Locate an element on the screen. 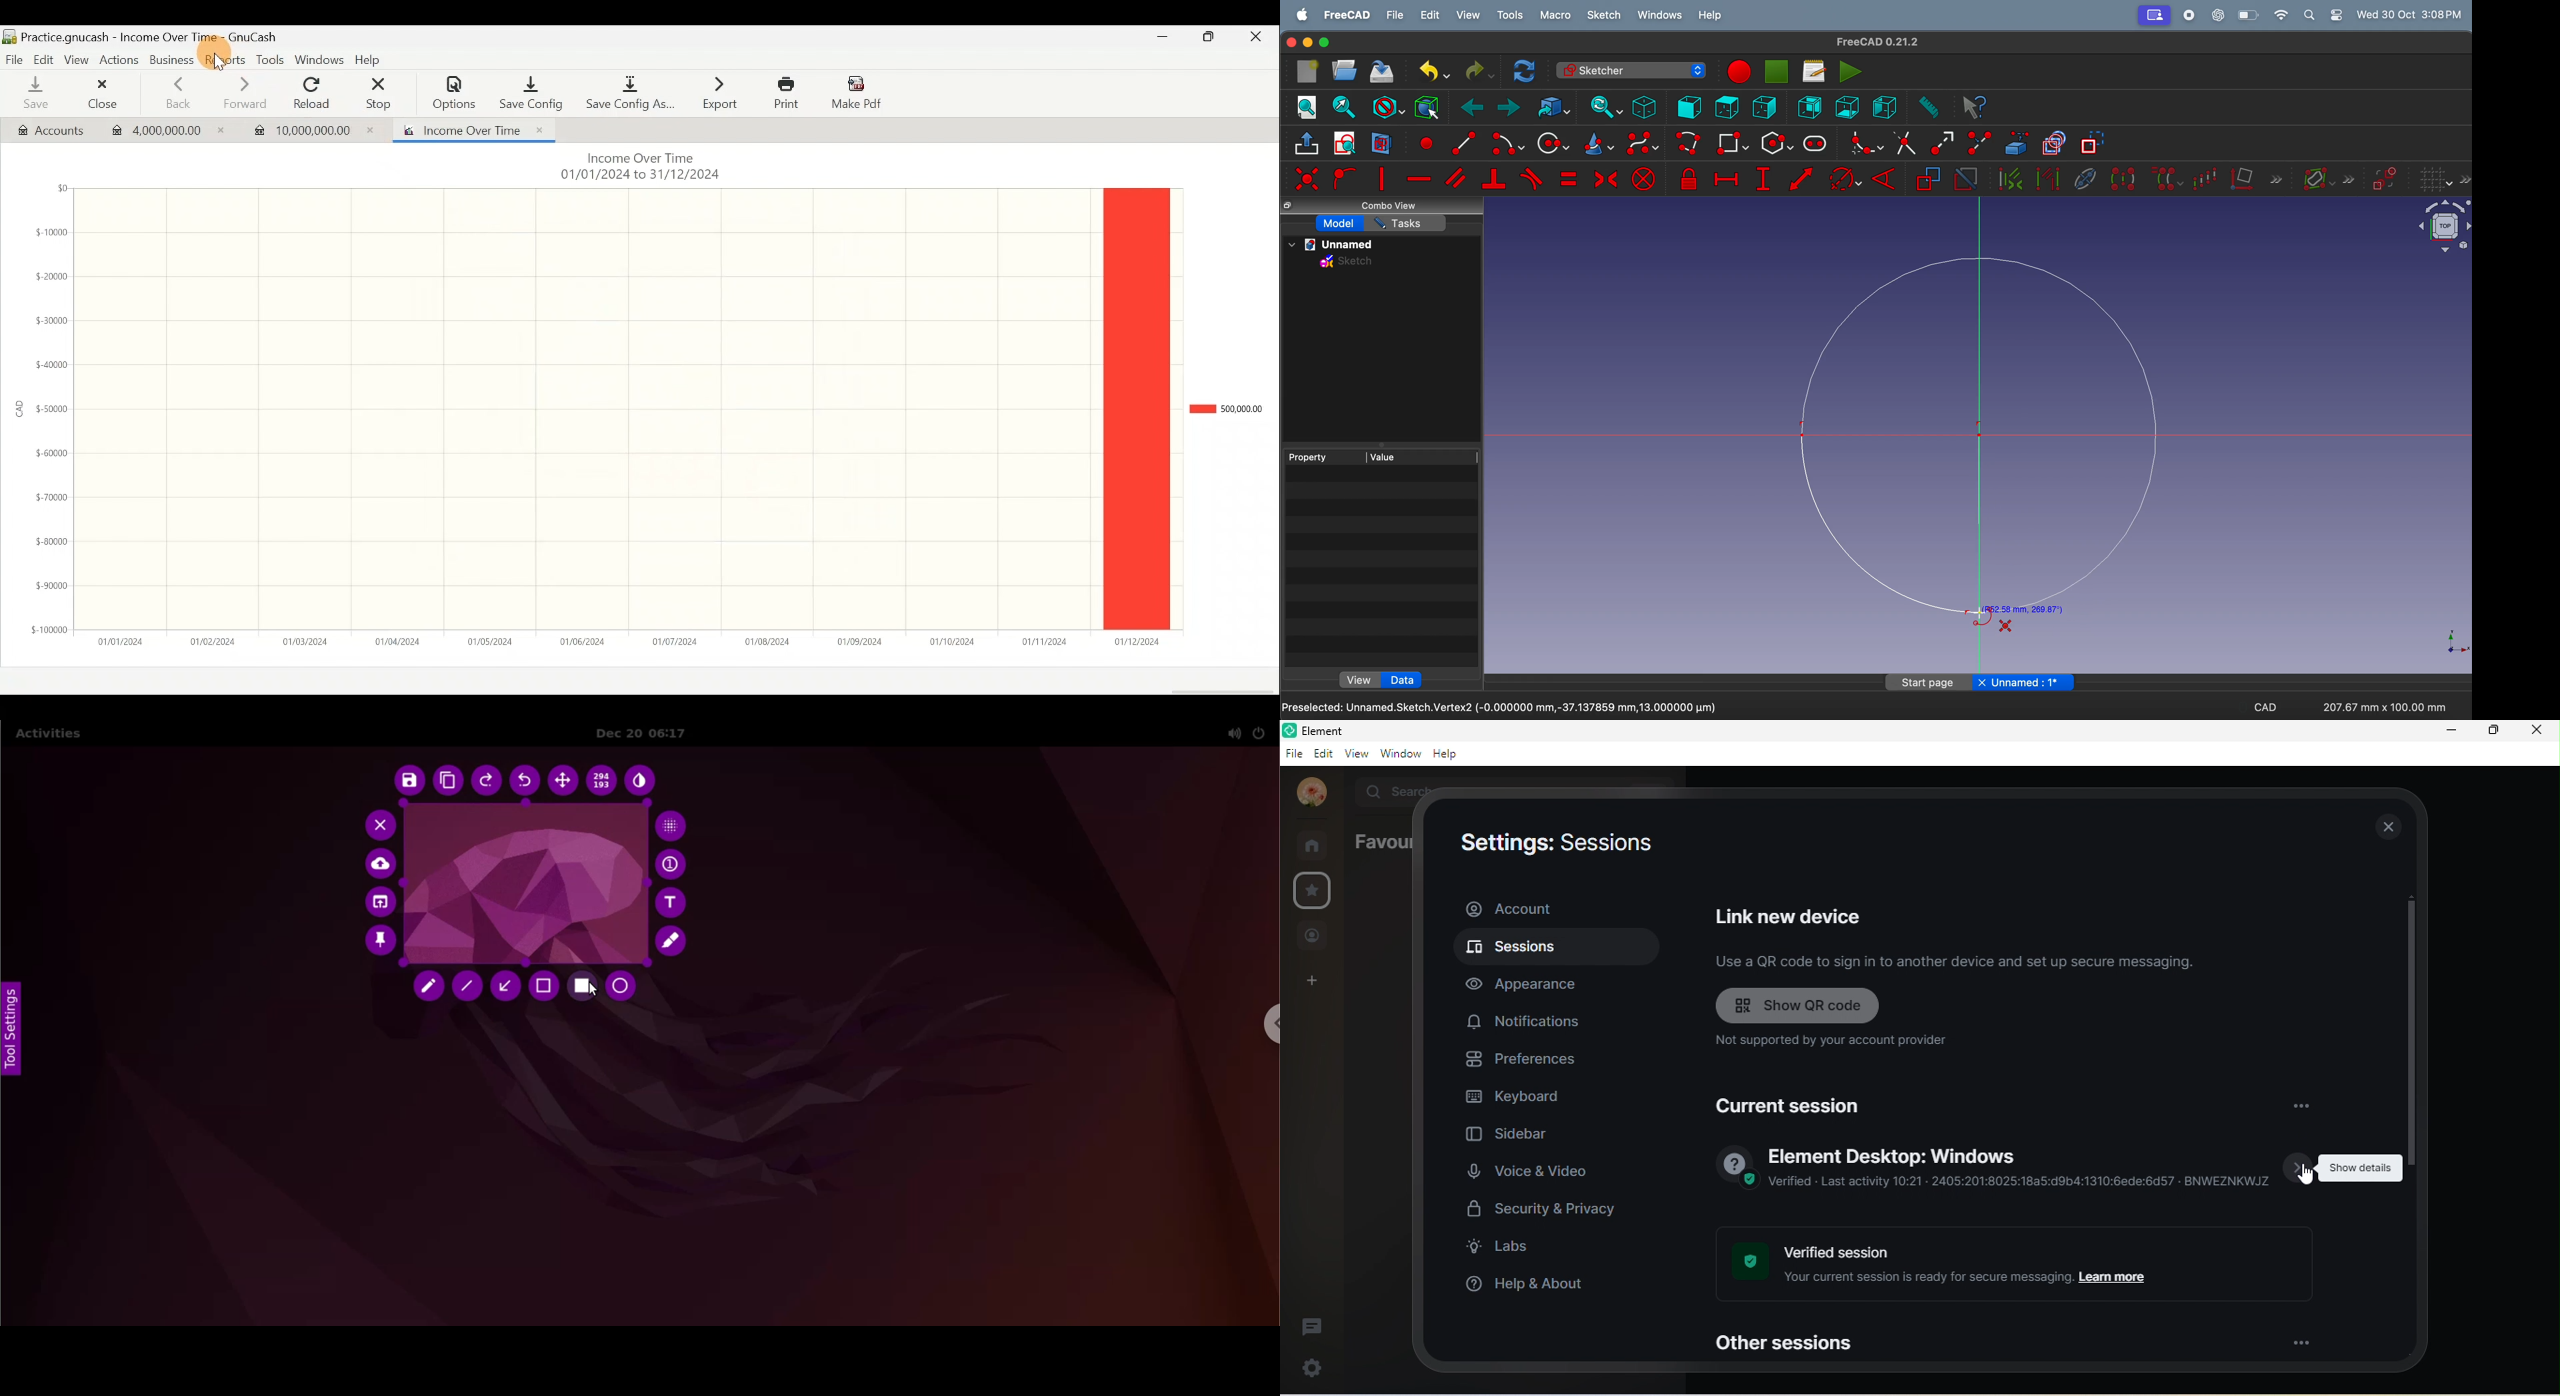 The height and width of the screenshot is (1400, 2576). sketch is located at coordinates (1604, 15).